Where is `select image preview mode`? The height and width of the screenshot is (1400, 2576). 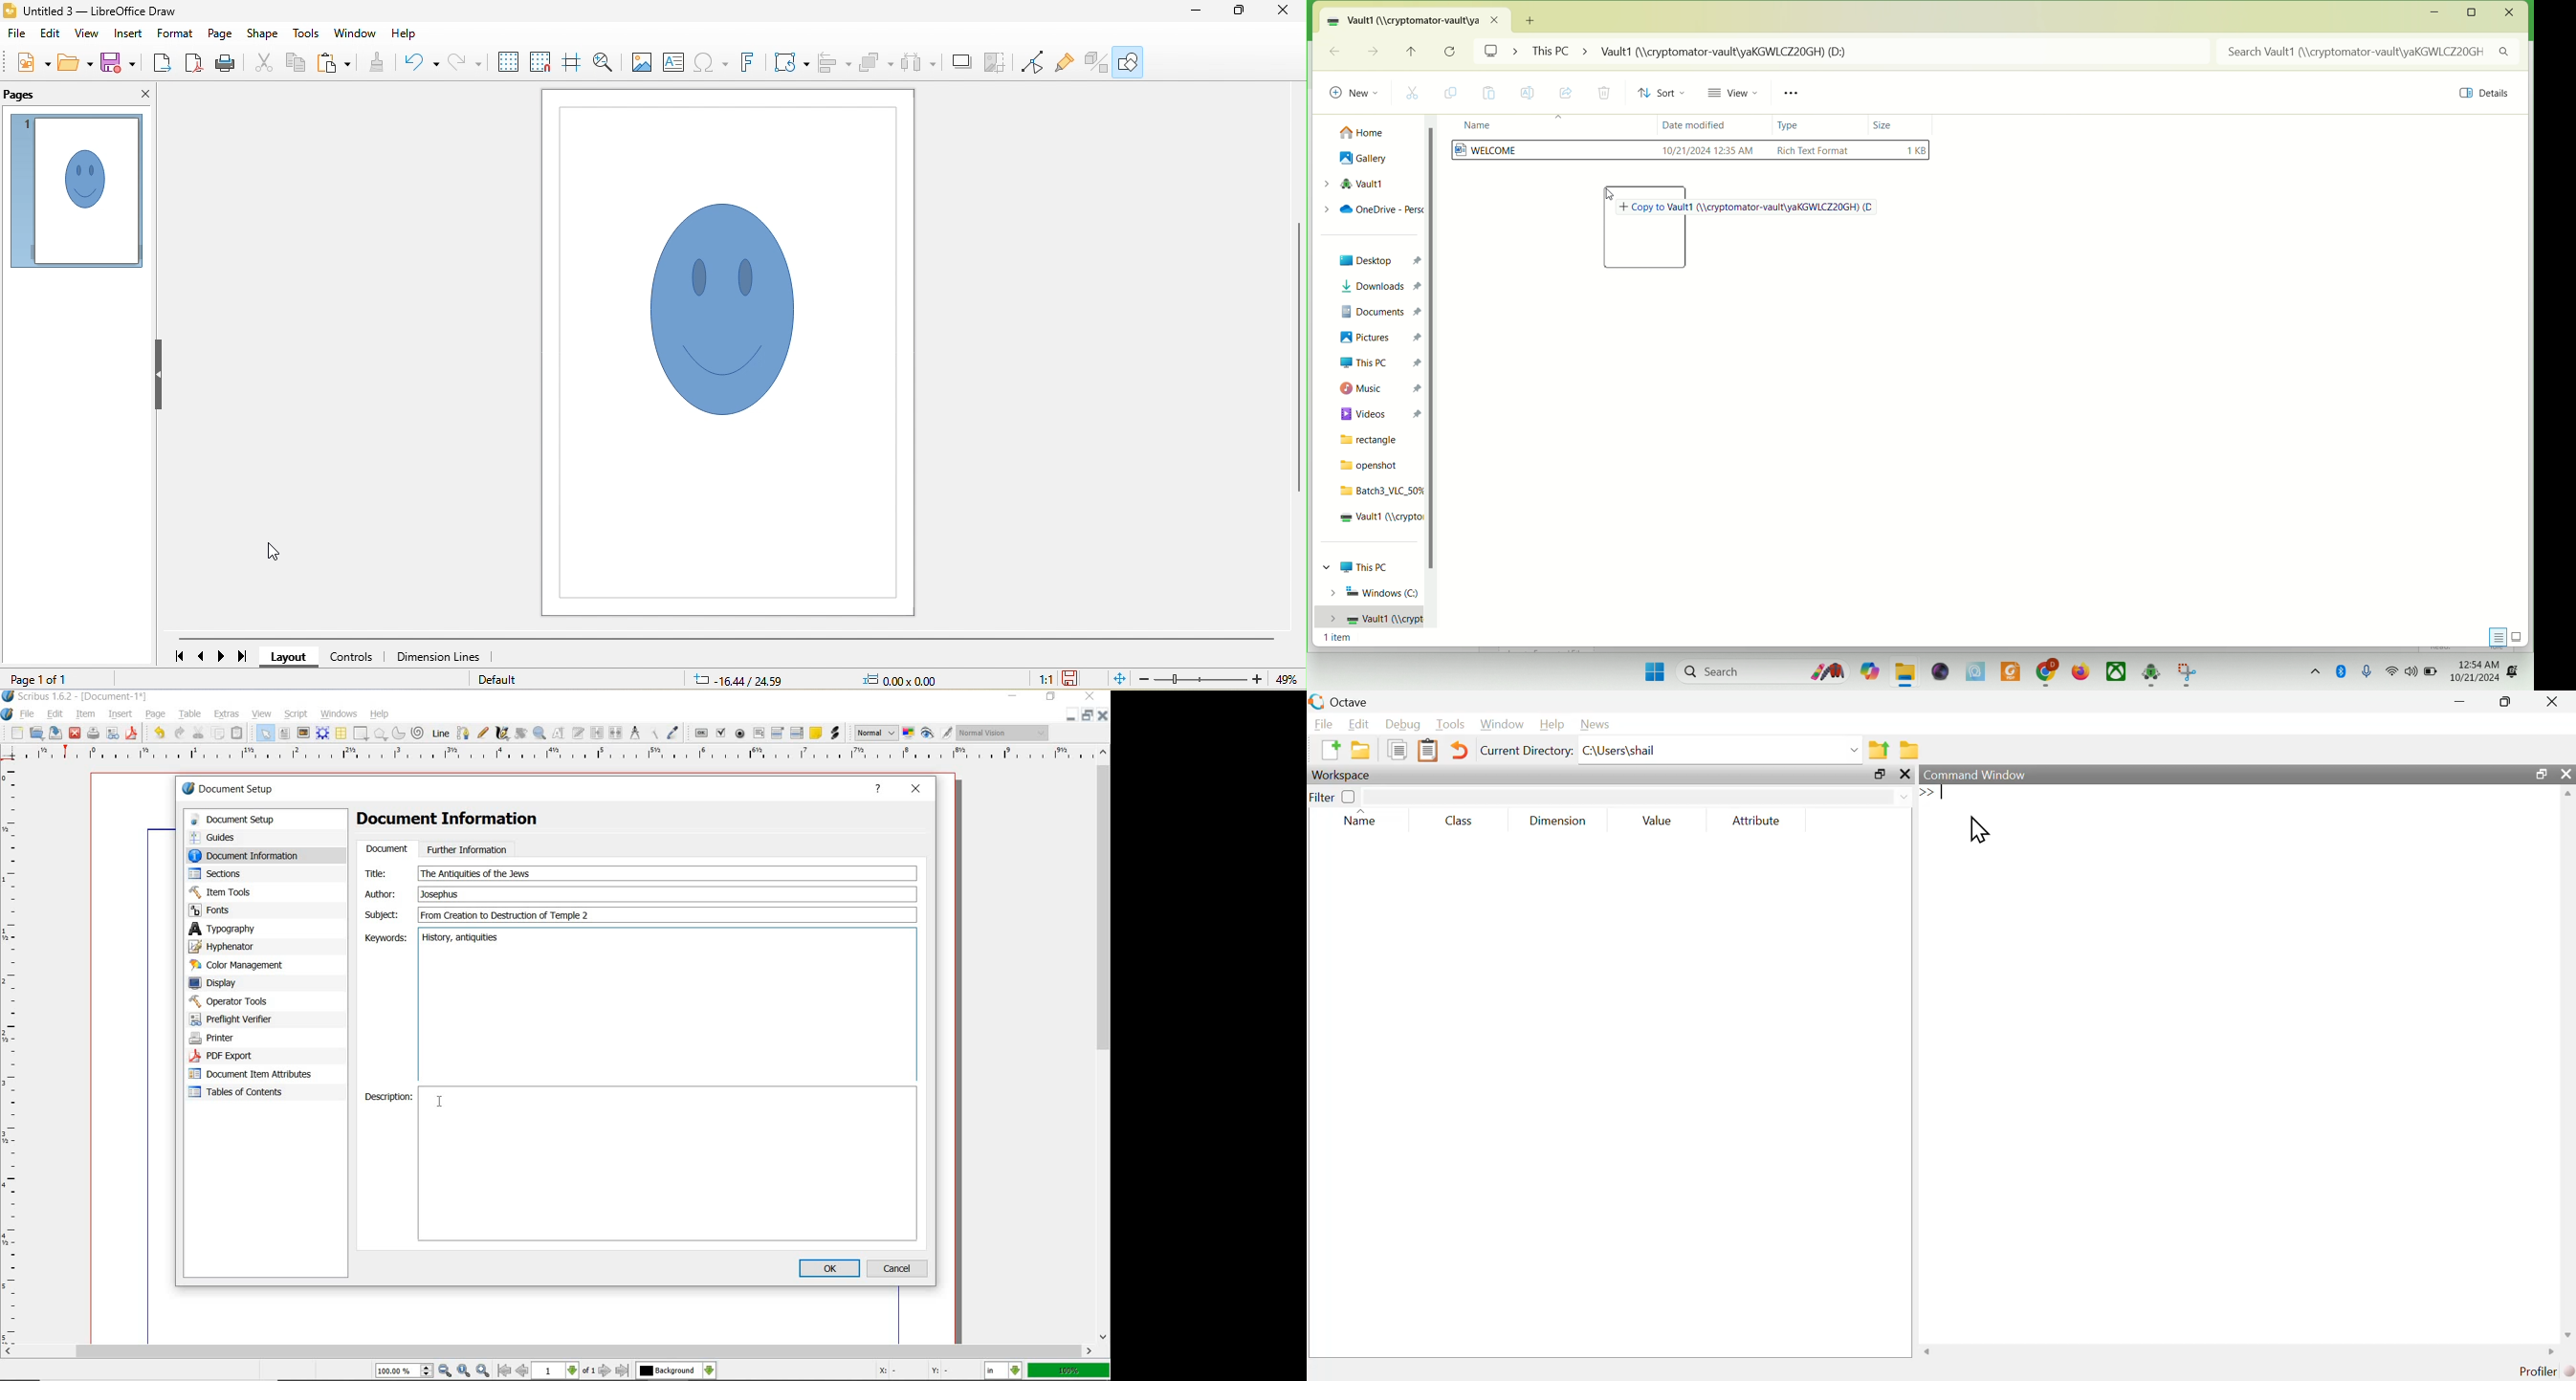 select image preview mode is located at coordinates (877, 733).